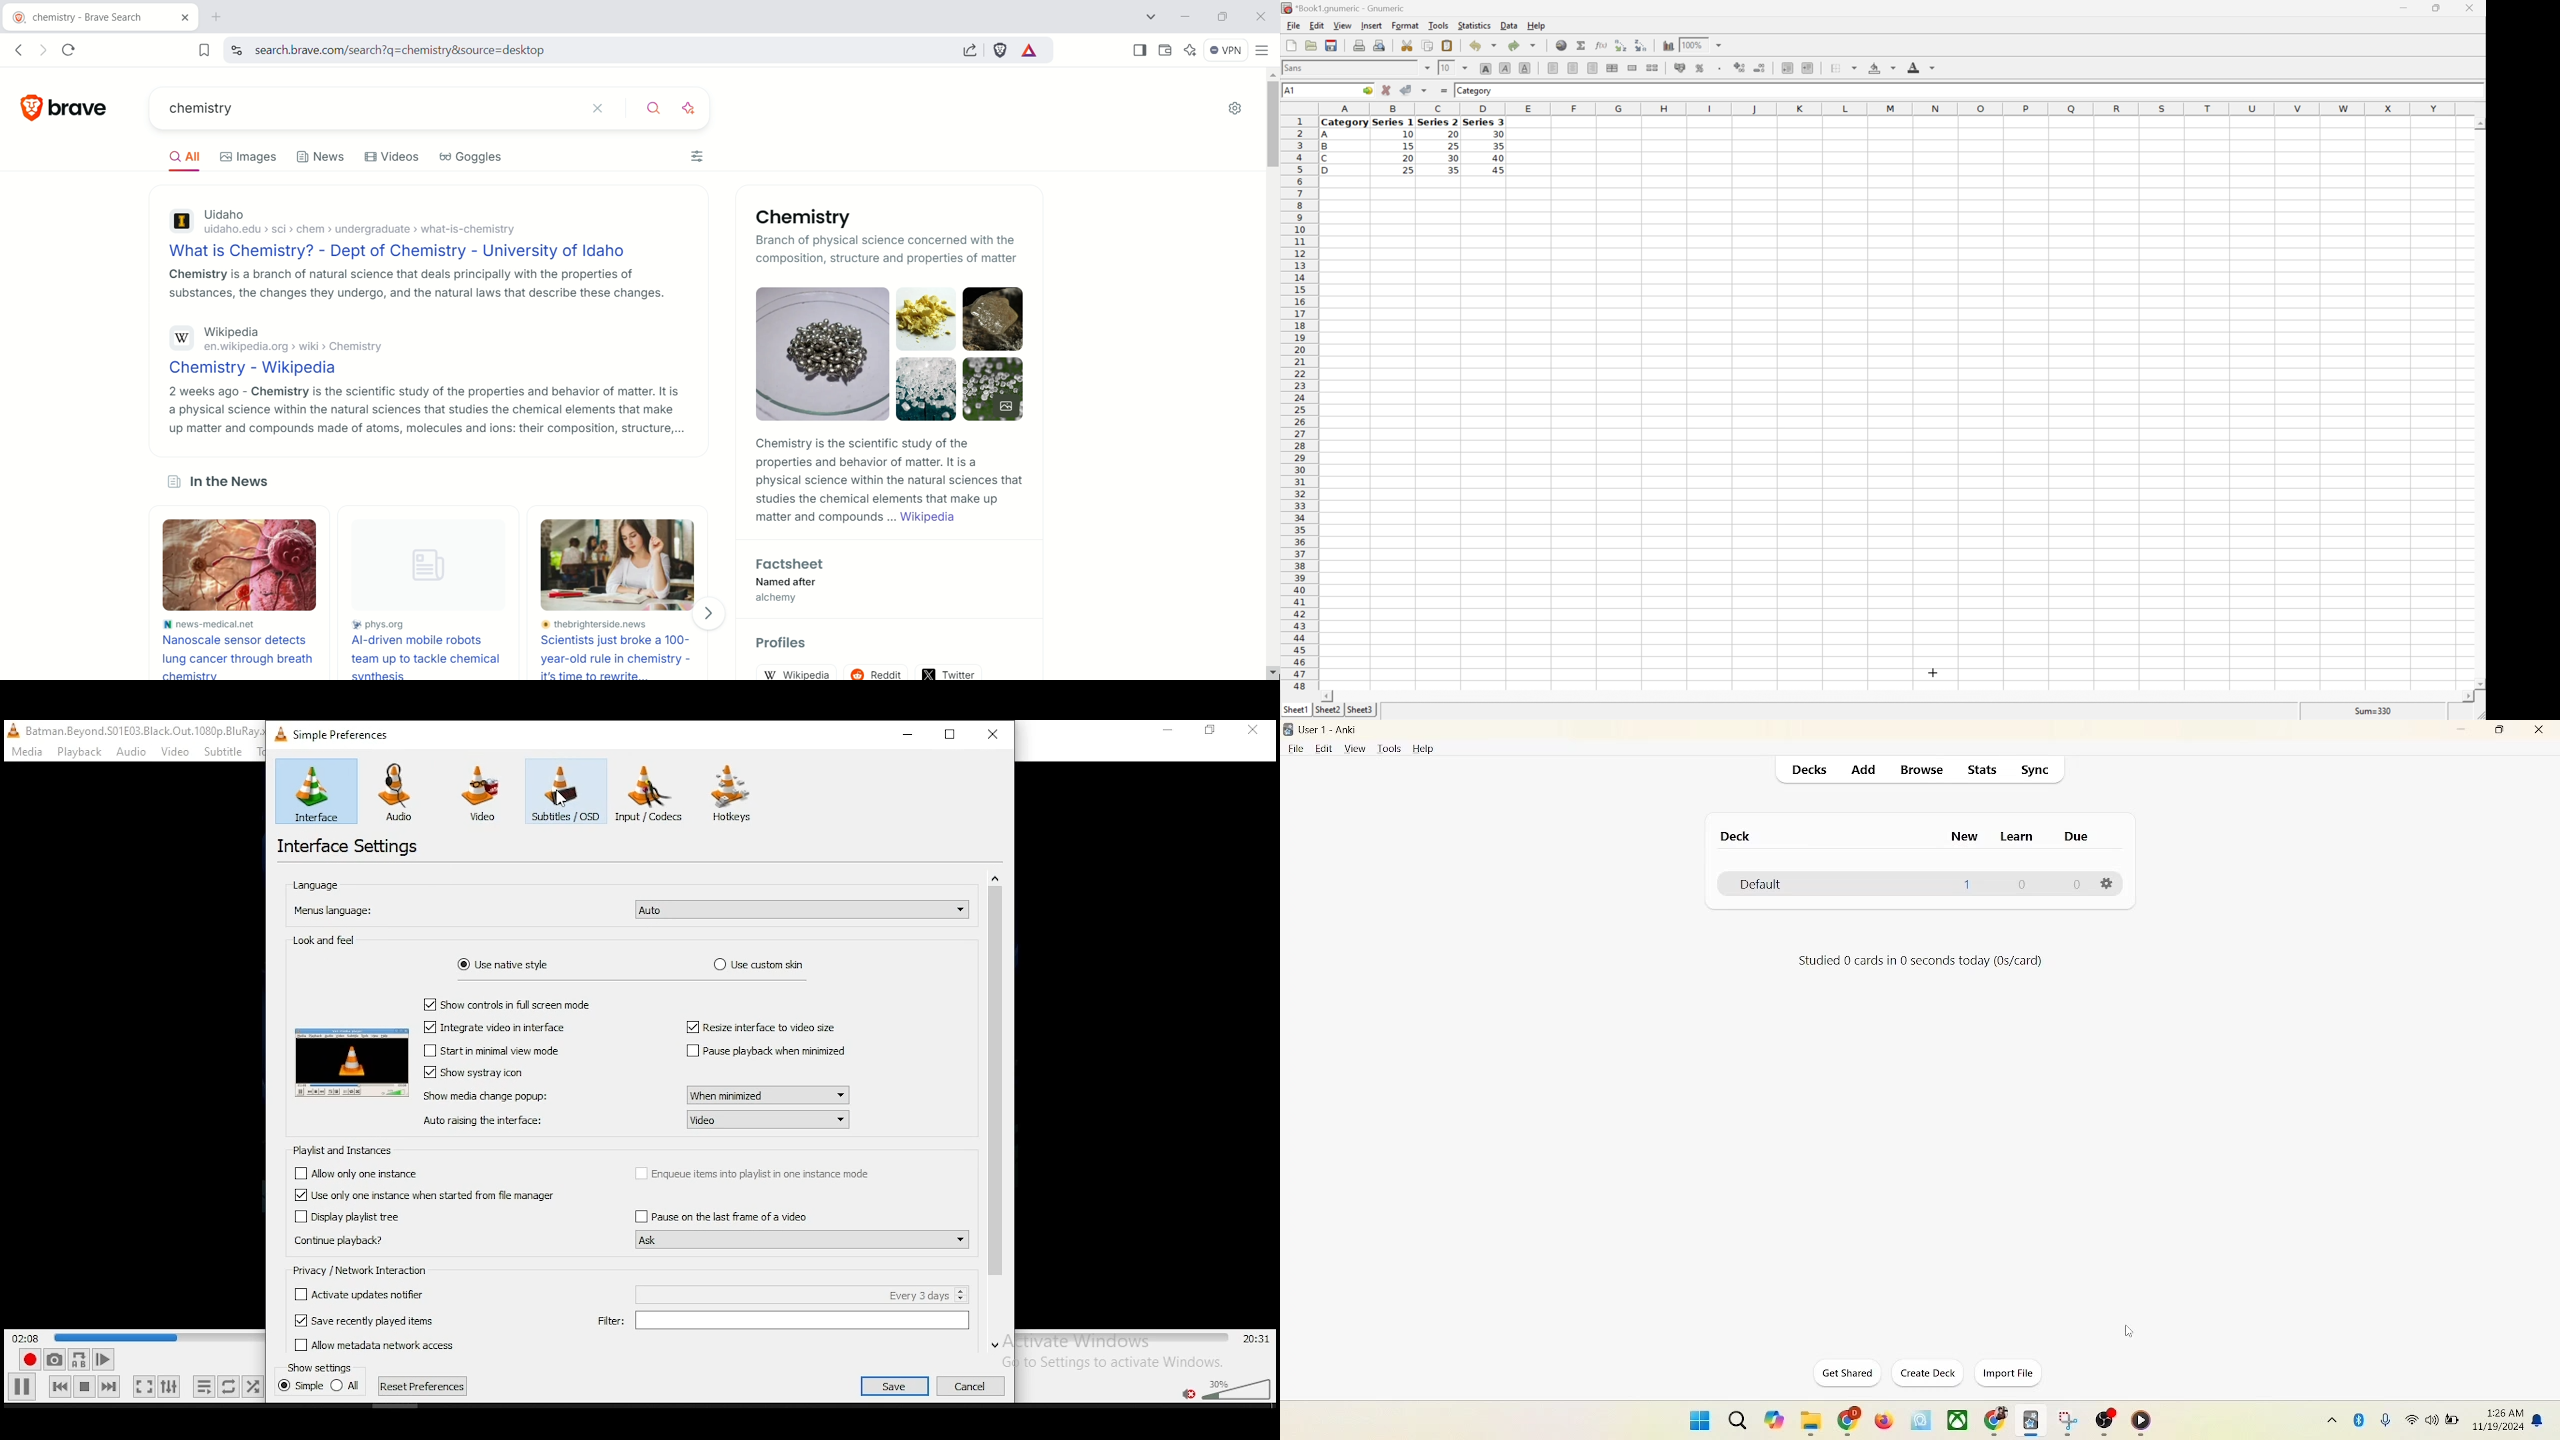 The image size is (2576, 1456). Describe the element at coordinates (350, 847) in the screenshot. I see `interface settings` at that location.